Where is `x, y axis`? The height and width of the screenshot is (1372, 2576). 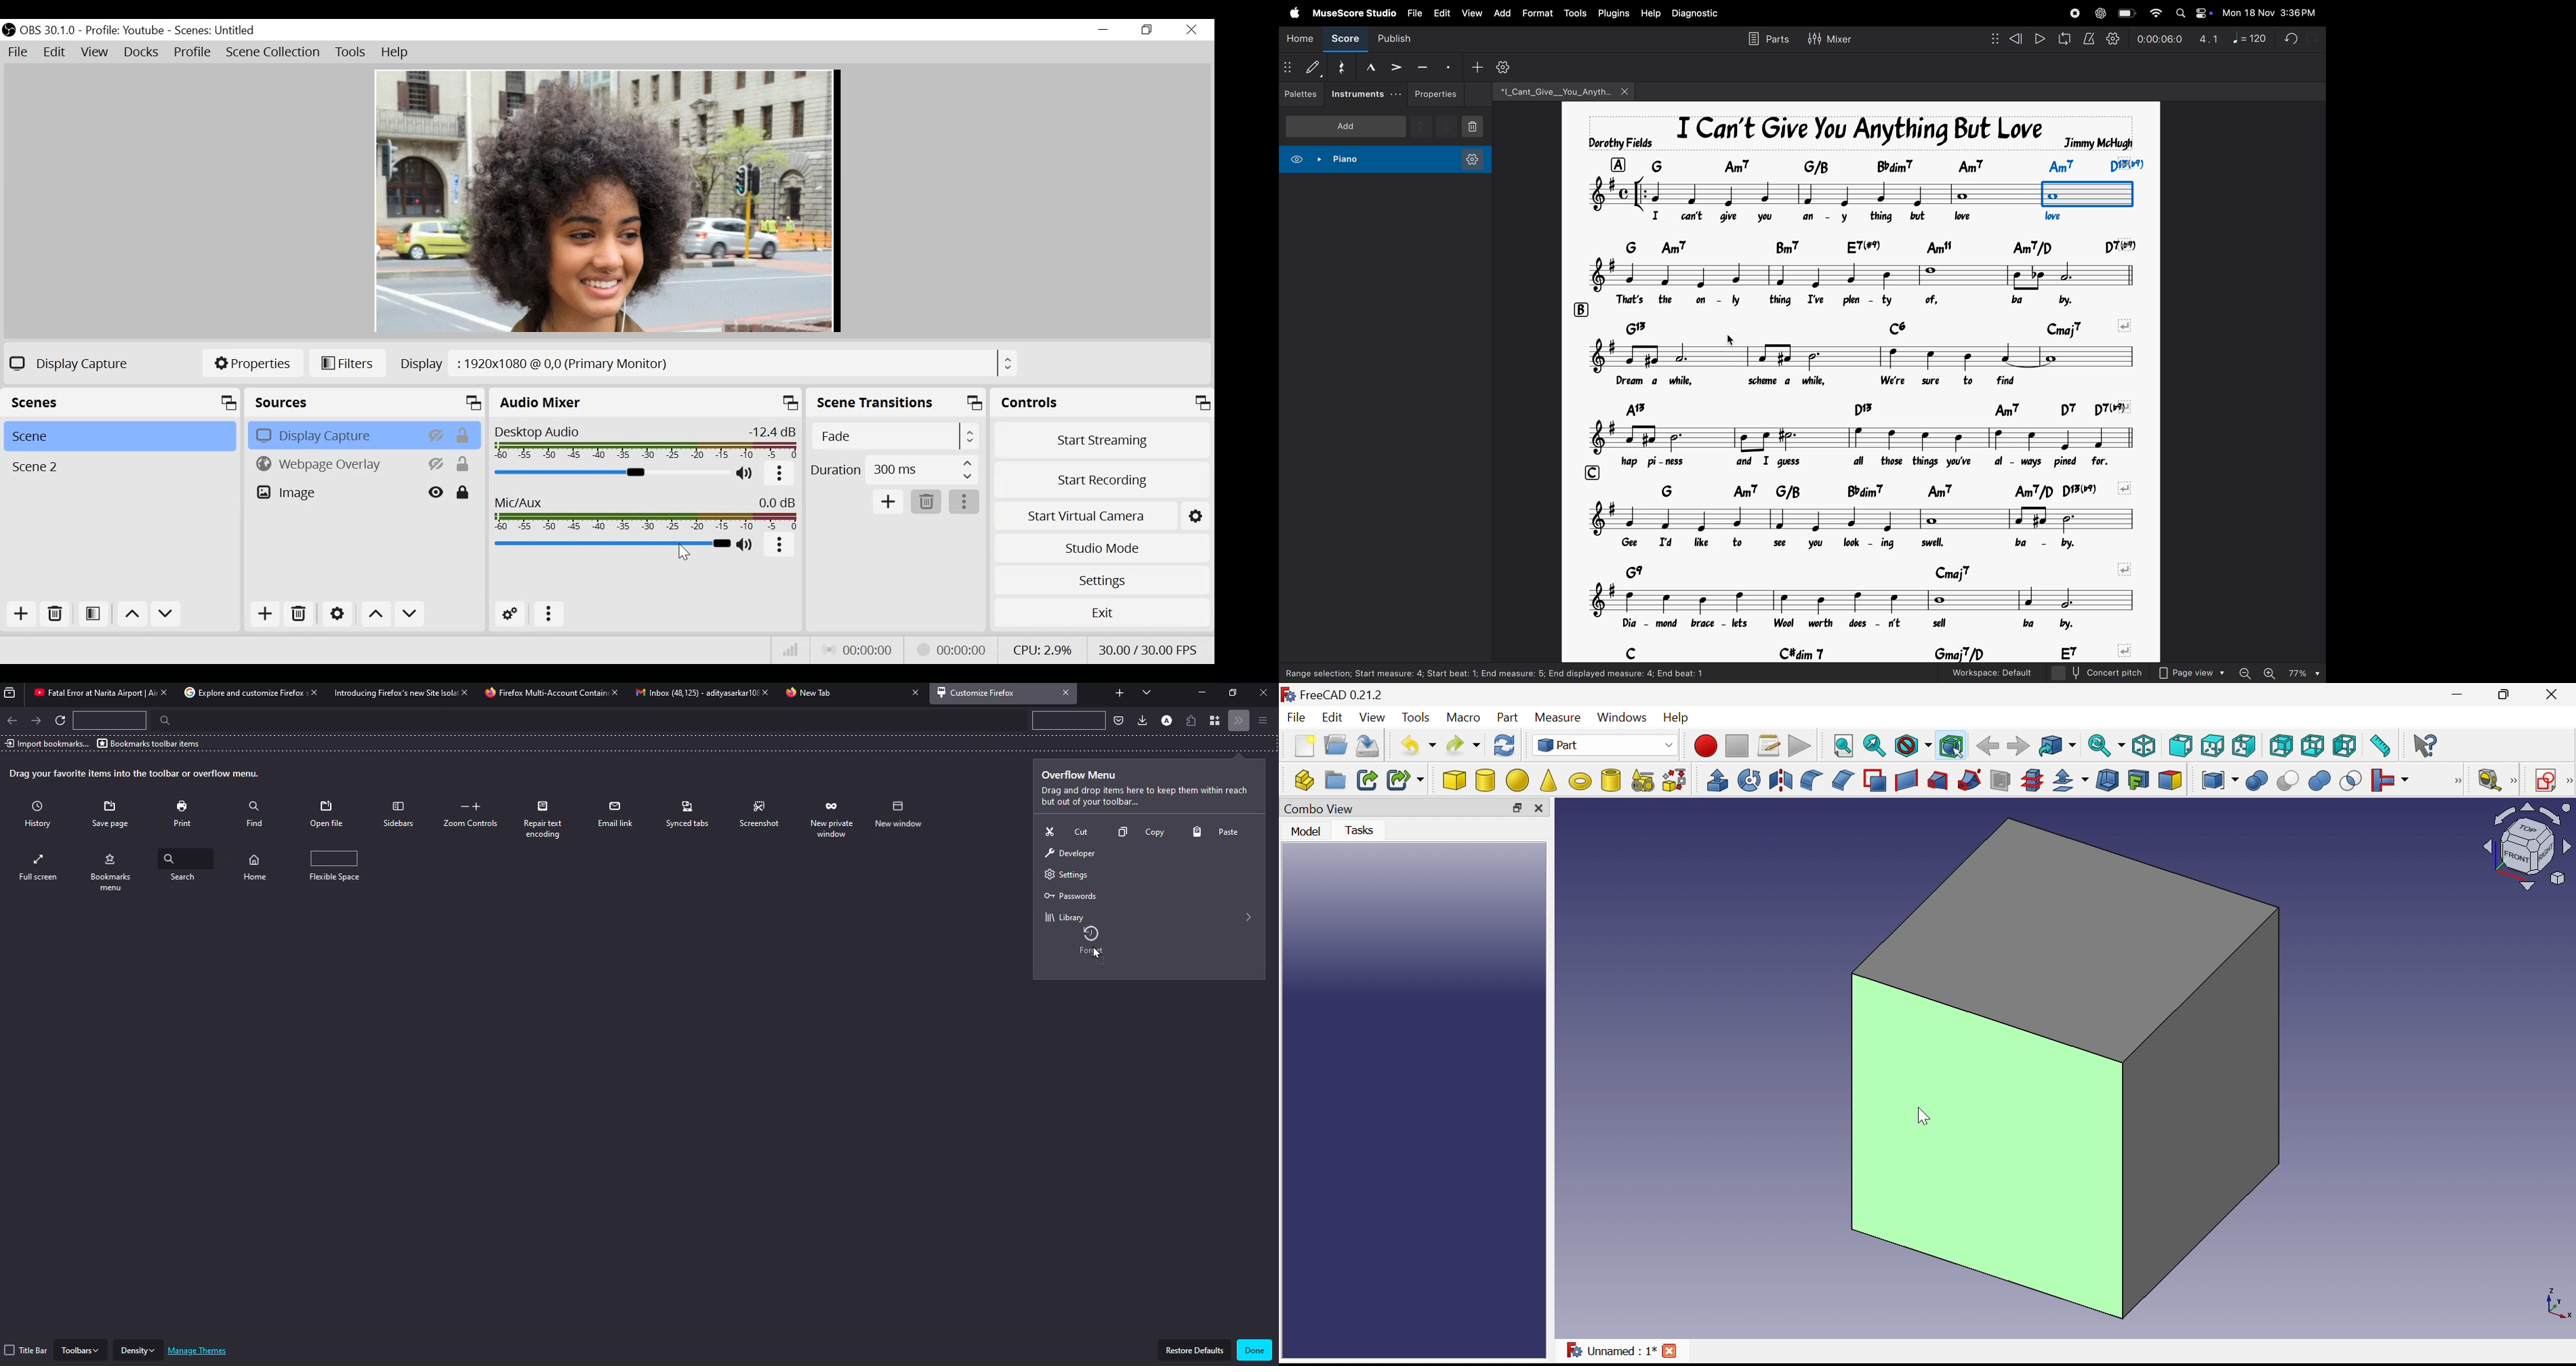 x, y axis is located at coordinates (2555, 1304).